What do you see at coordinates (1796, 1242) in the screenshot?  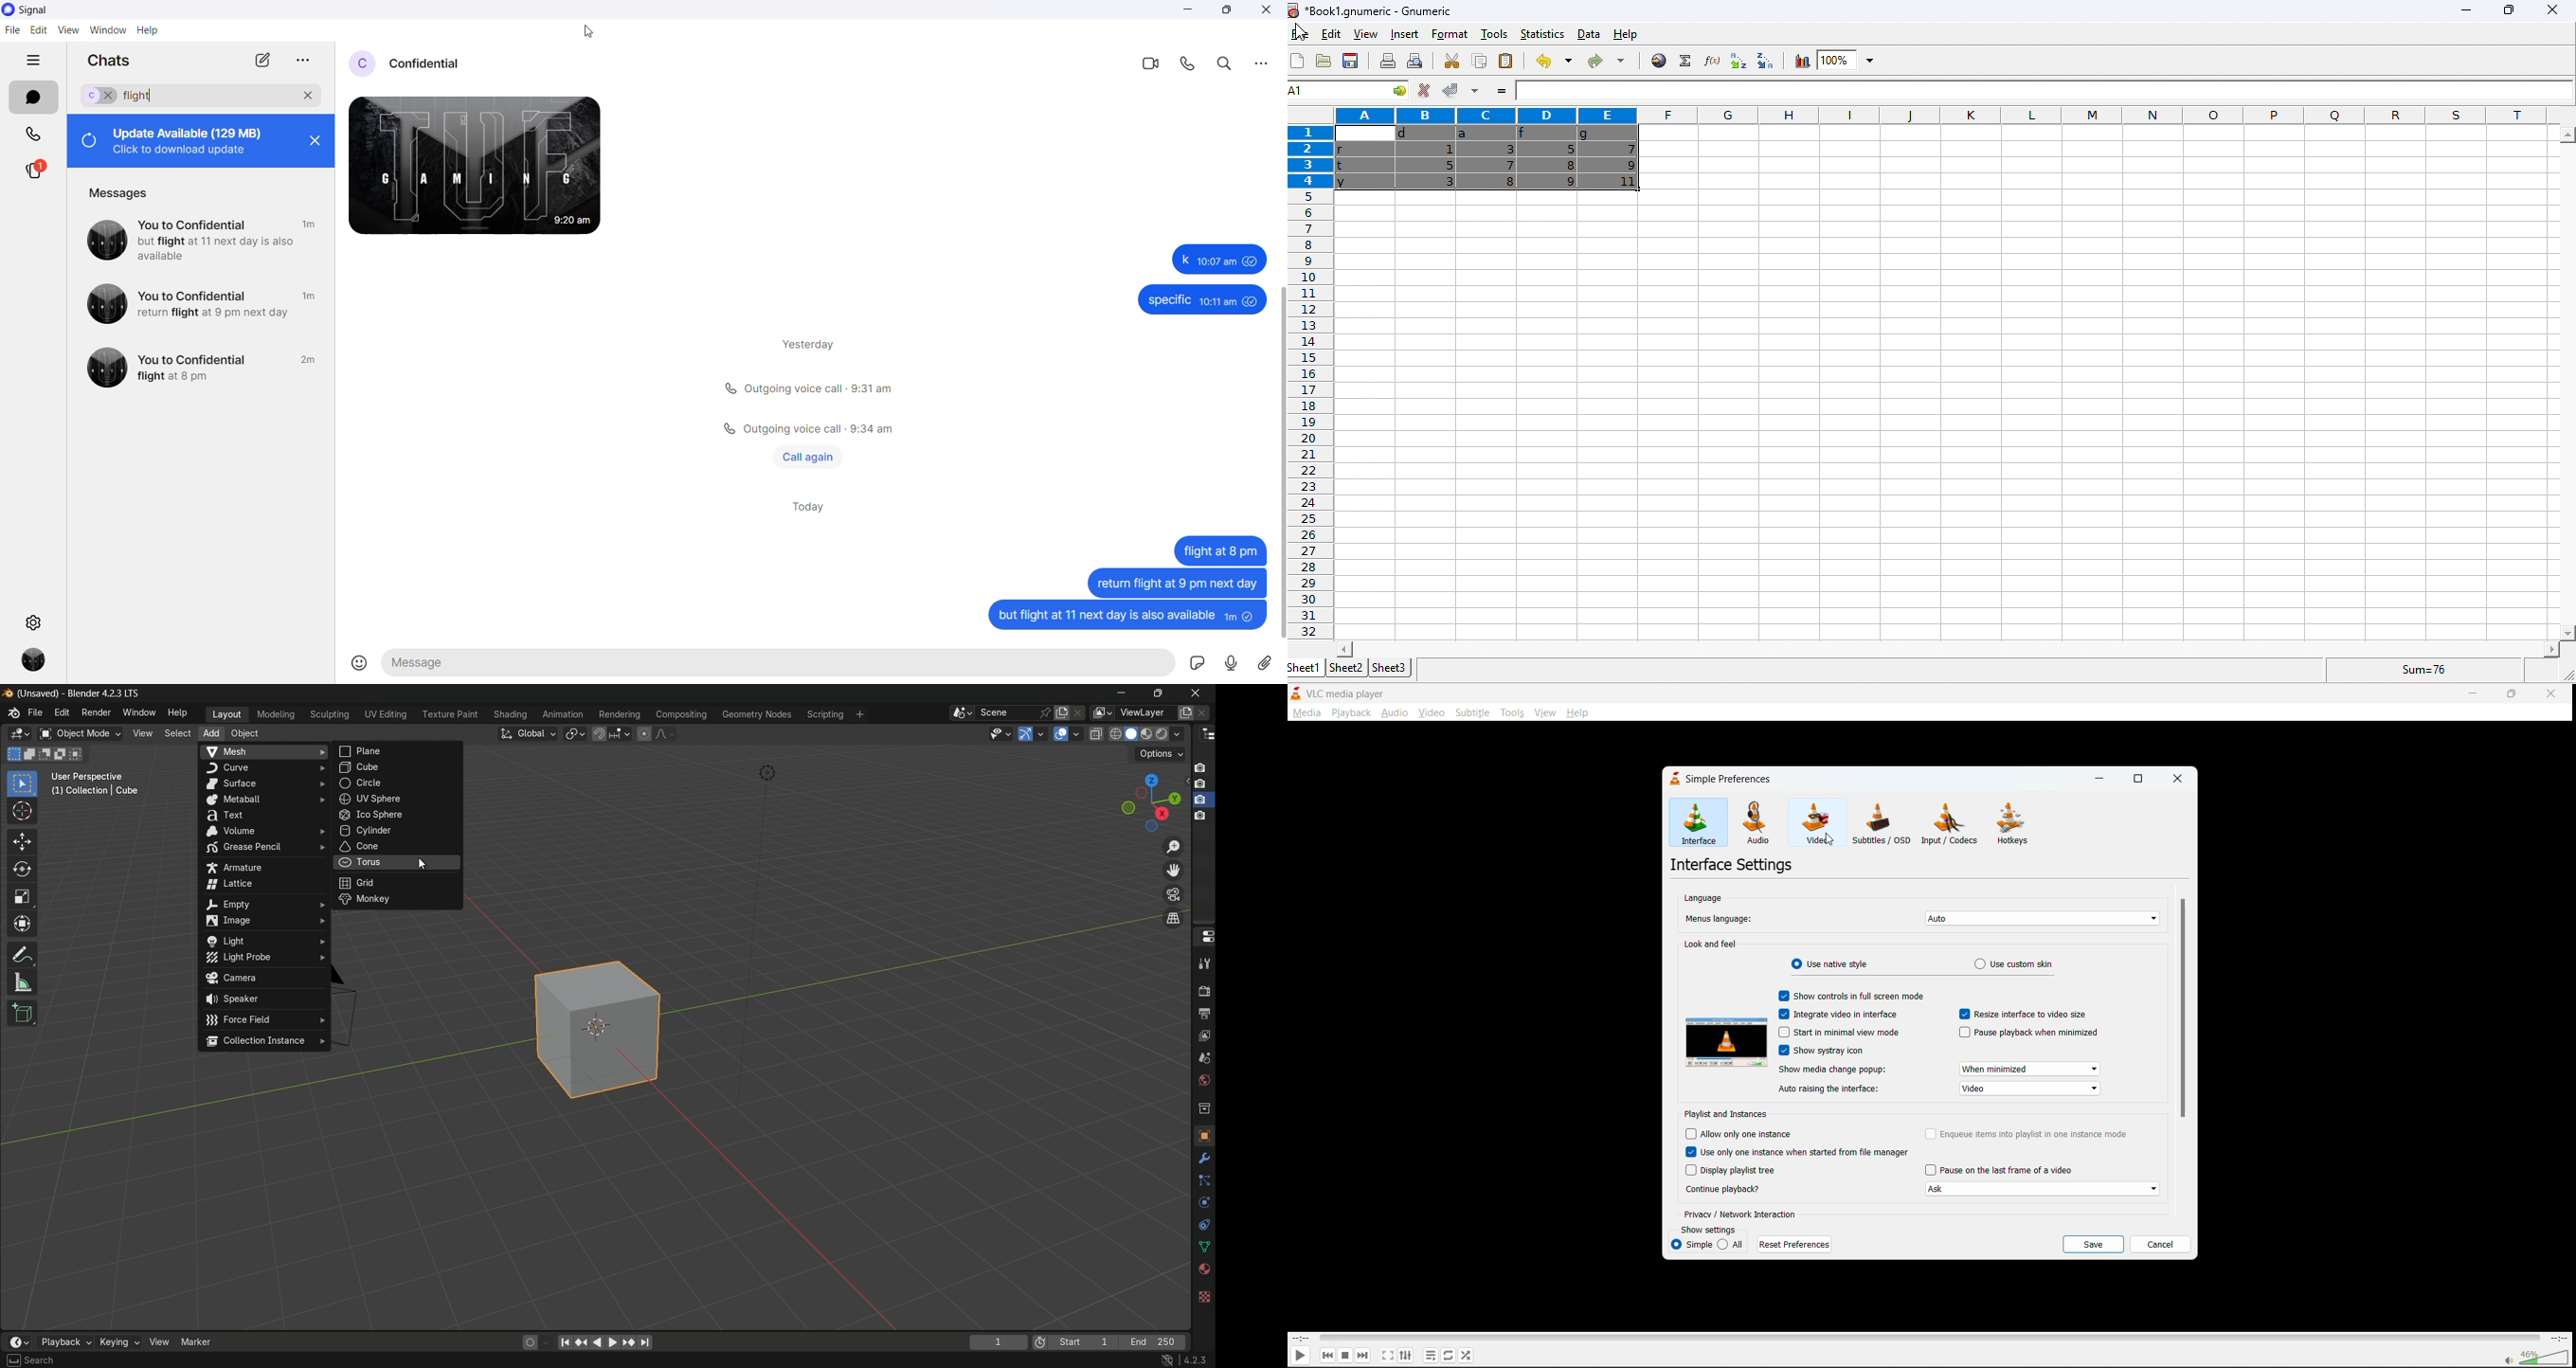 I see `reset preferences` at bounding box center [1796, 1242].